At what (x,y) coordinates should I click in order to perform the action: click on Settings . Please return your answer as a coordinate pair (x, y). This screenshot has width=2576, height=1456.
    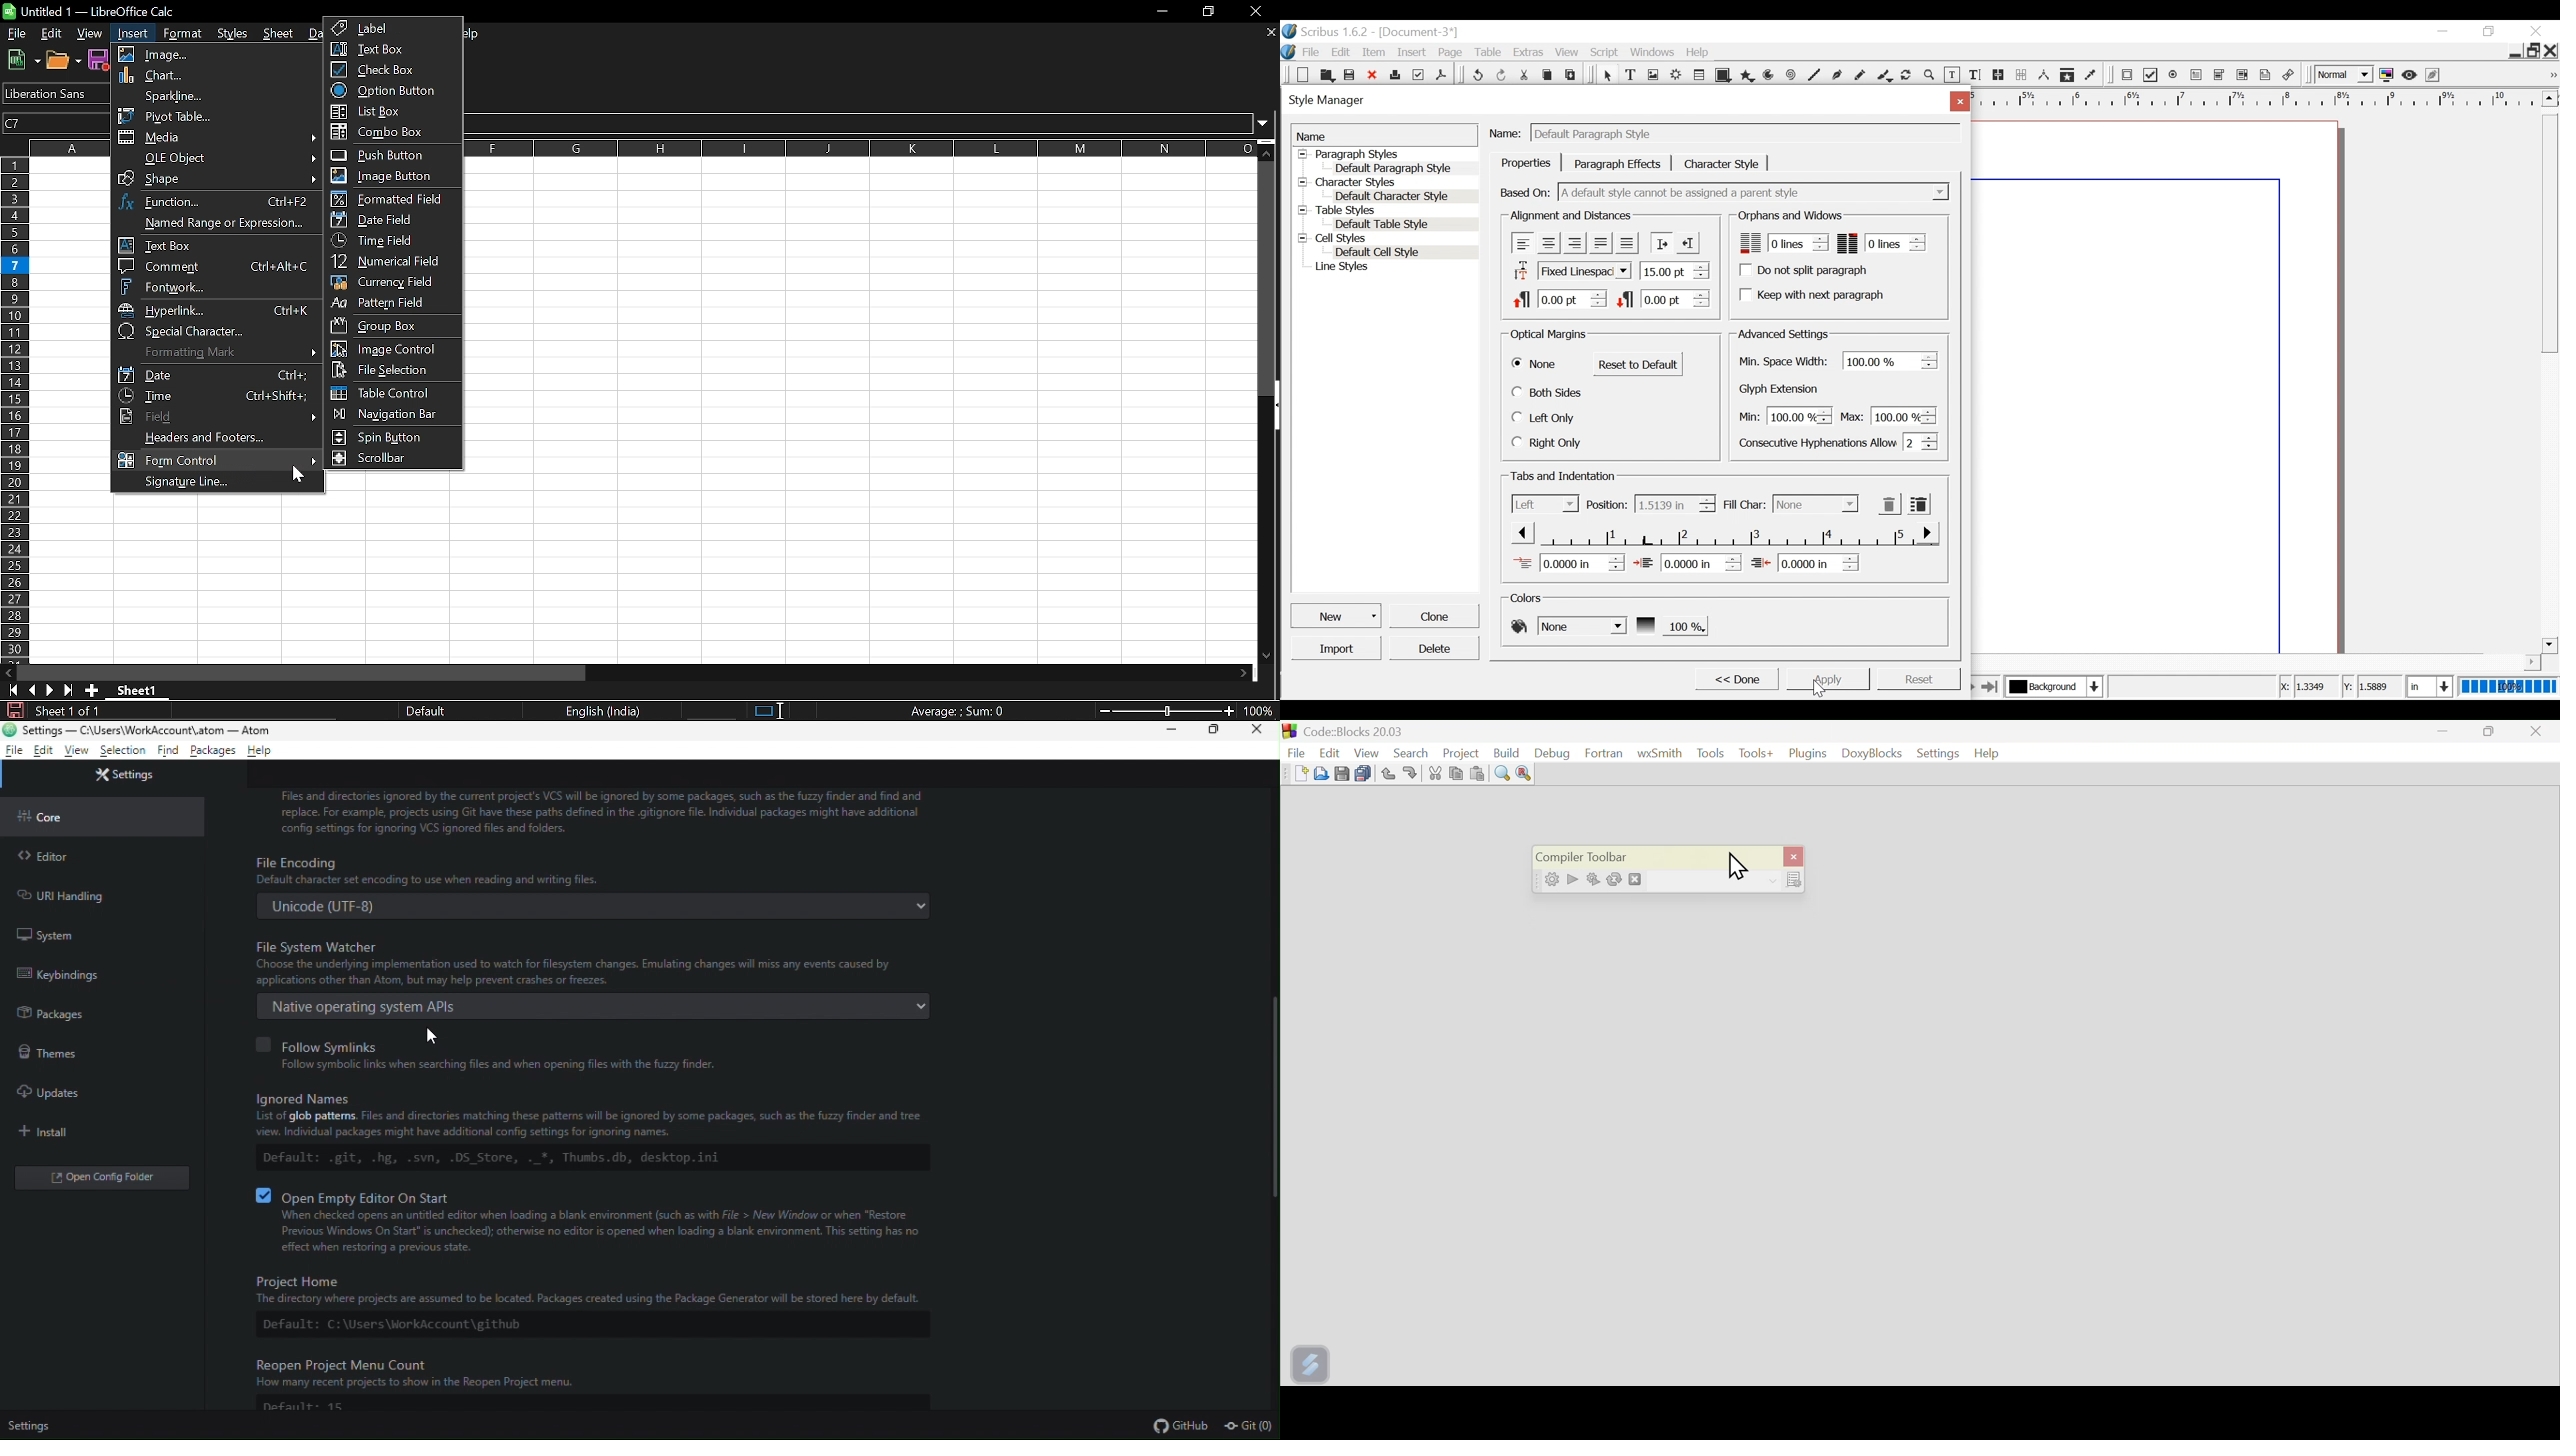
    Looking at the image, I should click on (30, 1428).